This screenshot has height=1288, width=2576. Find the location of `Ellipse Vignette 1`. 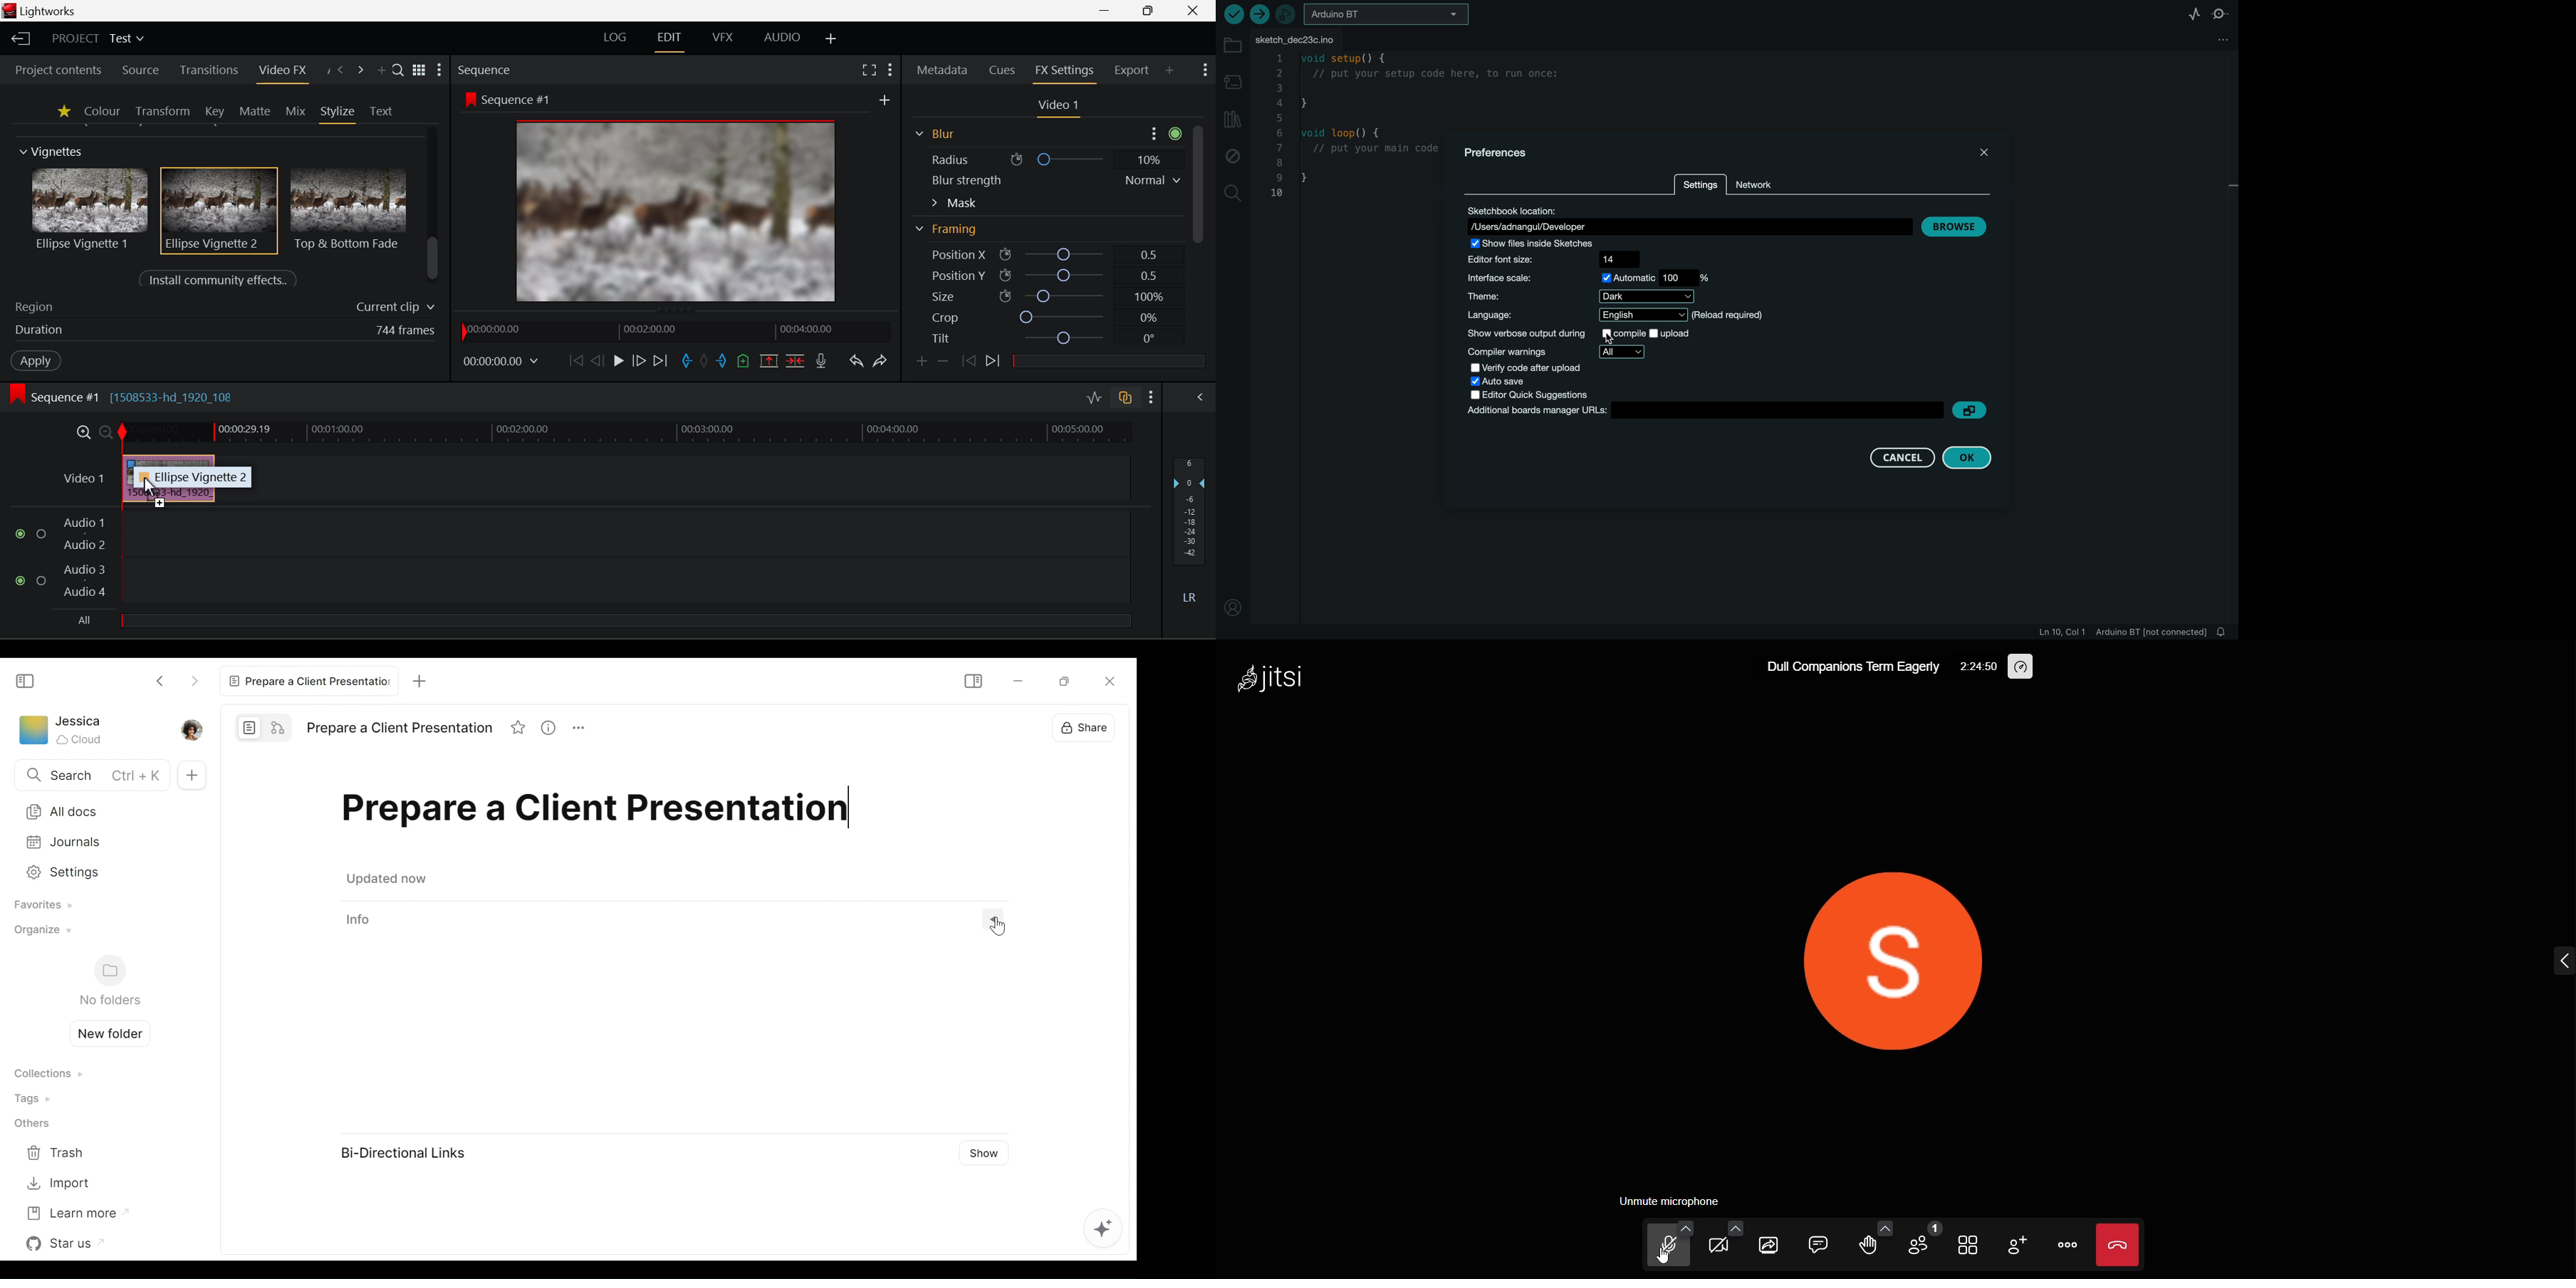

Ellipse Vignette 1 is located at coordinates (91, 209).